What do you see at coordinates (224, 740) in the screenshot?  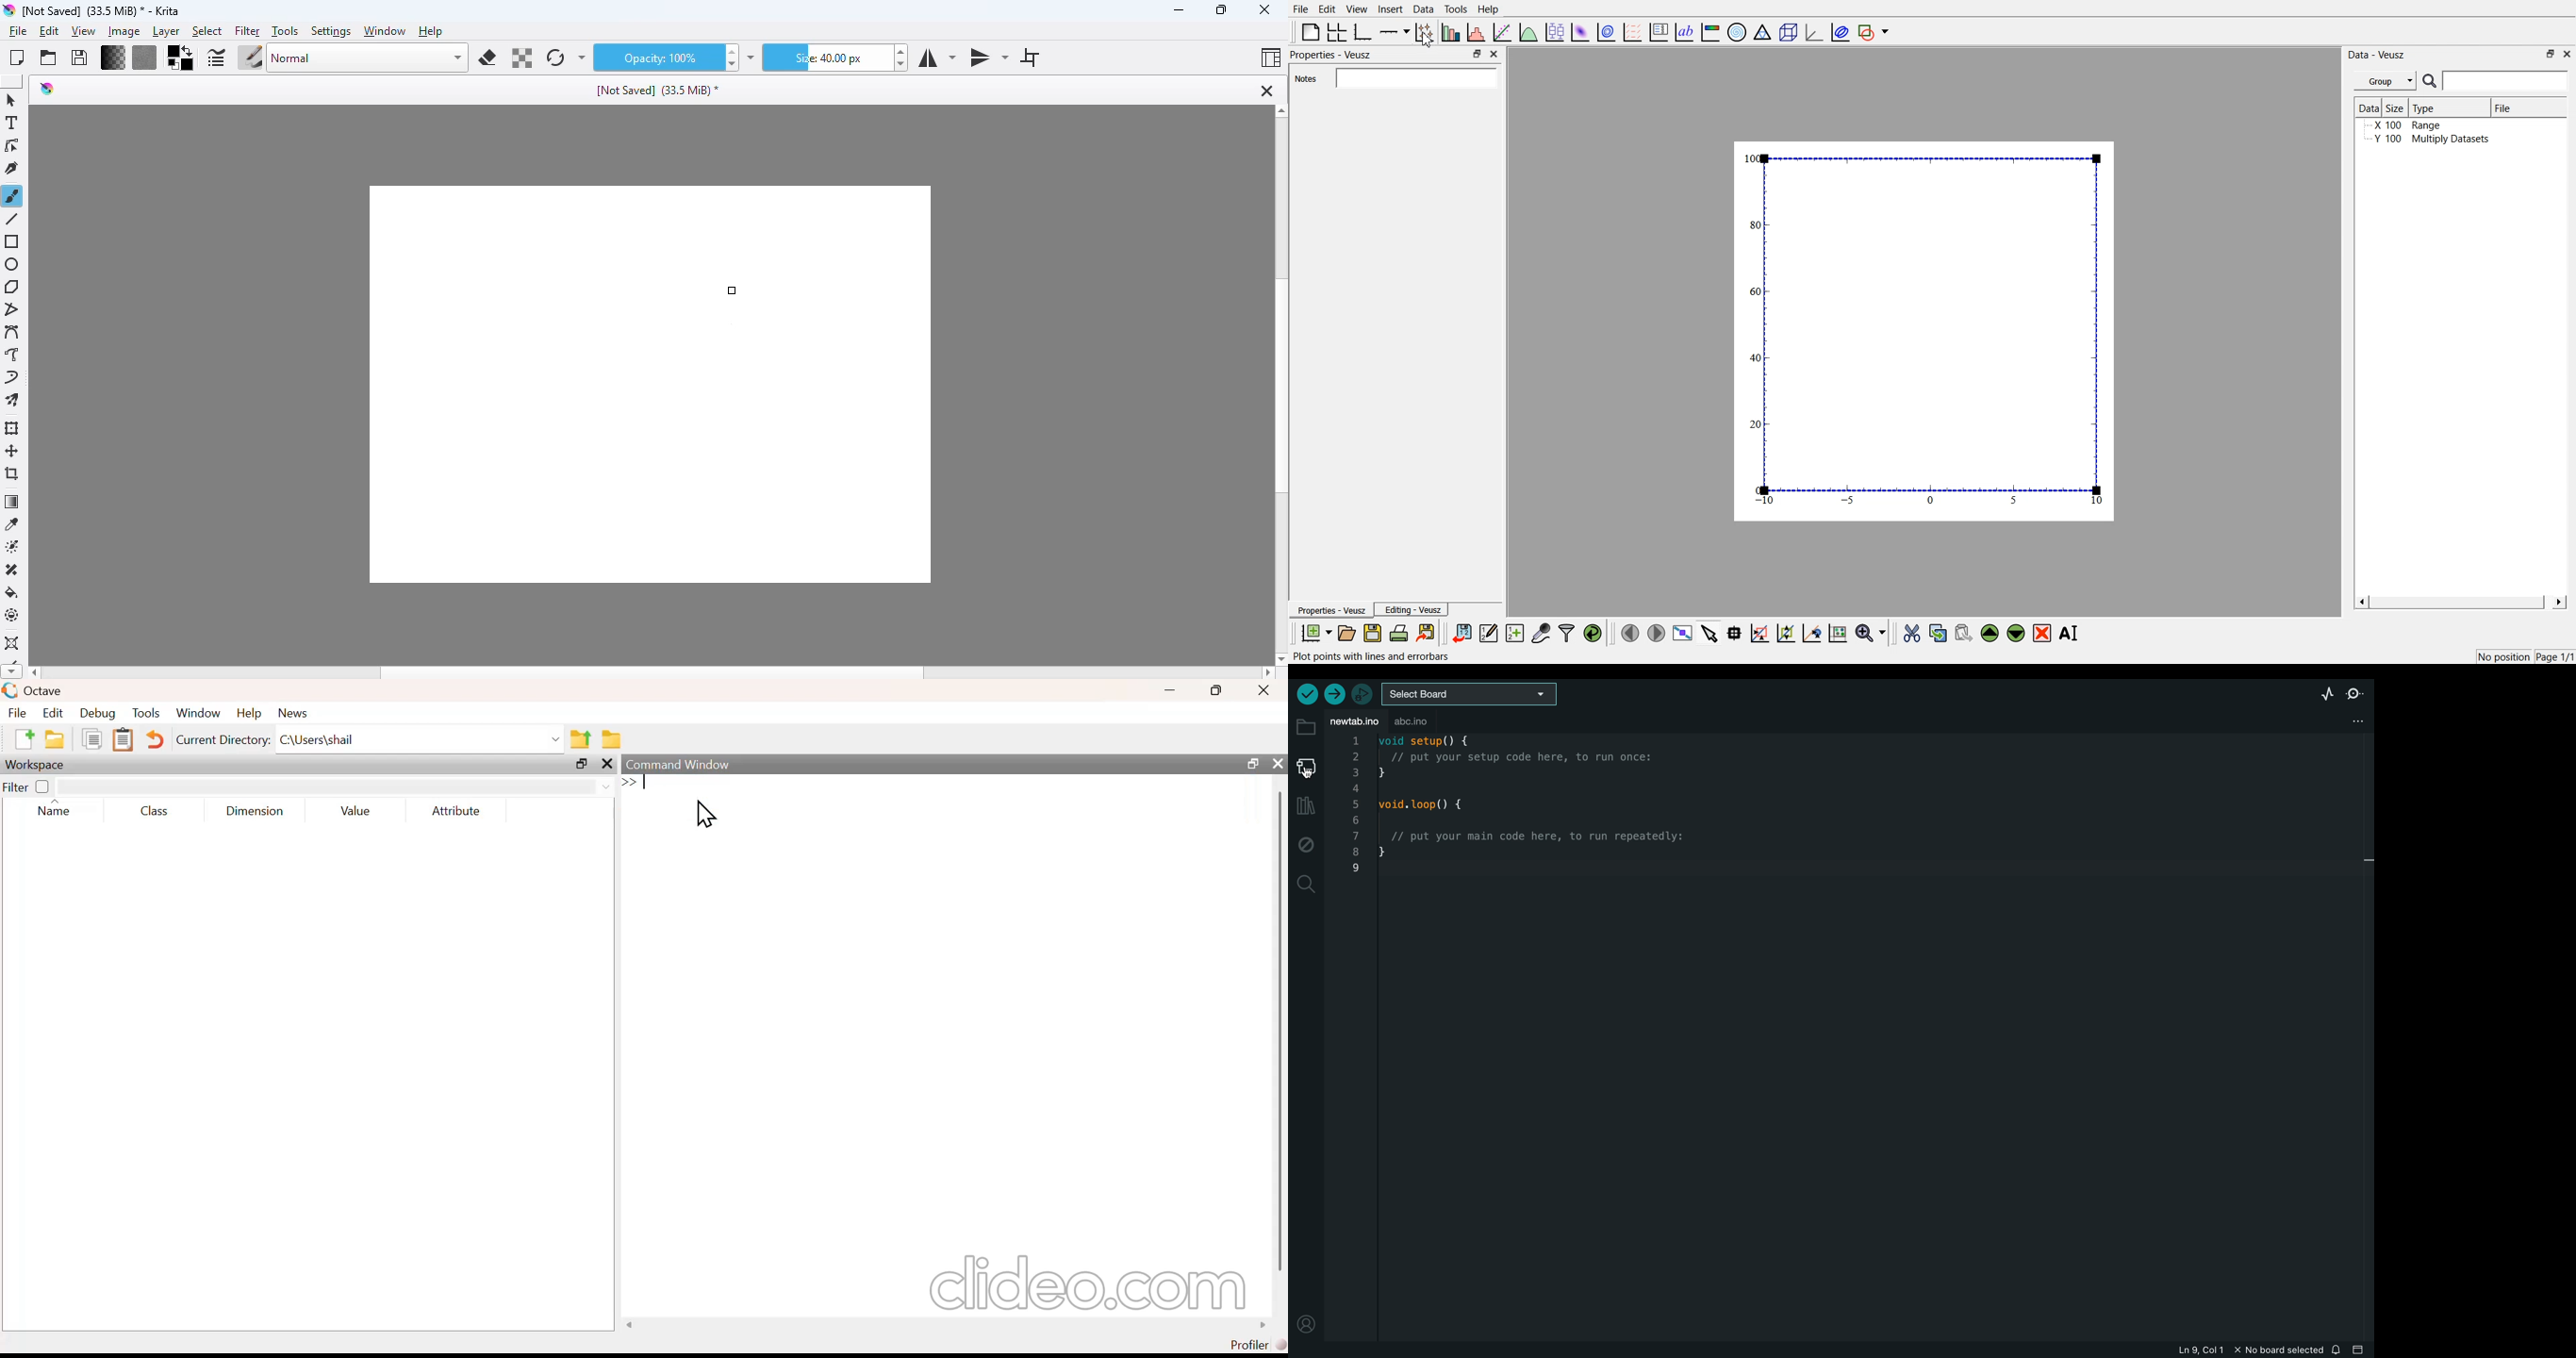 I see `current directory` at bounding box center [224, 740].